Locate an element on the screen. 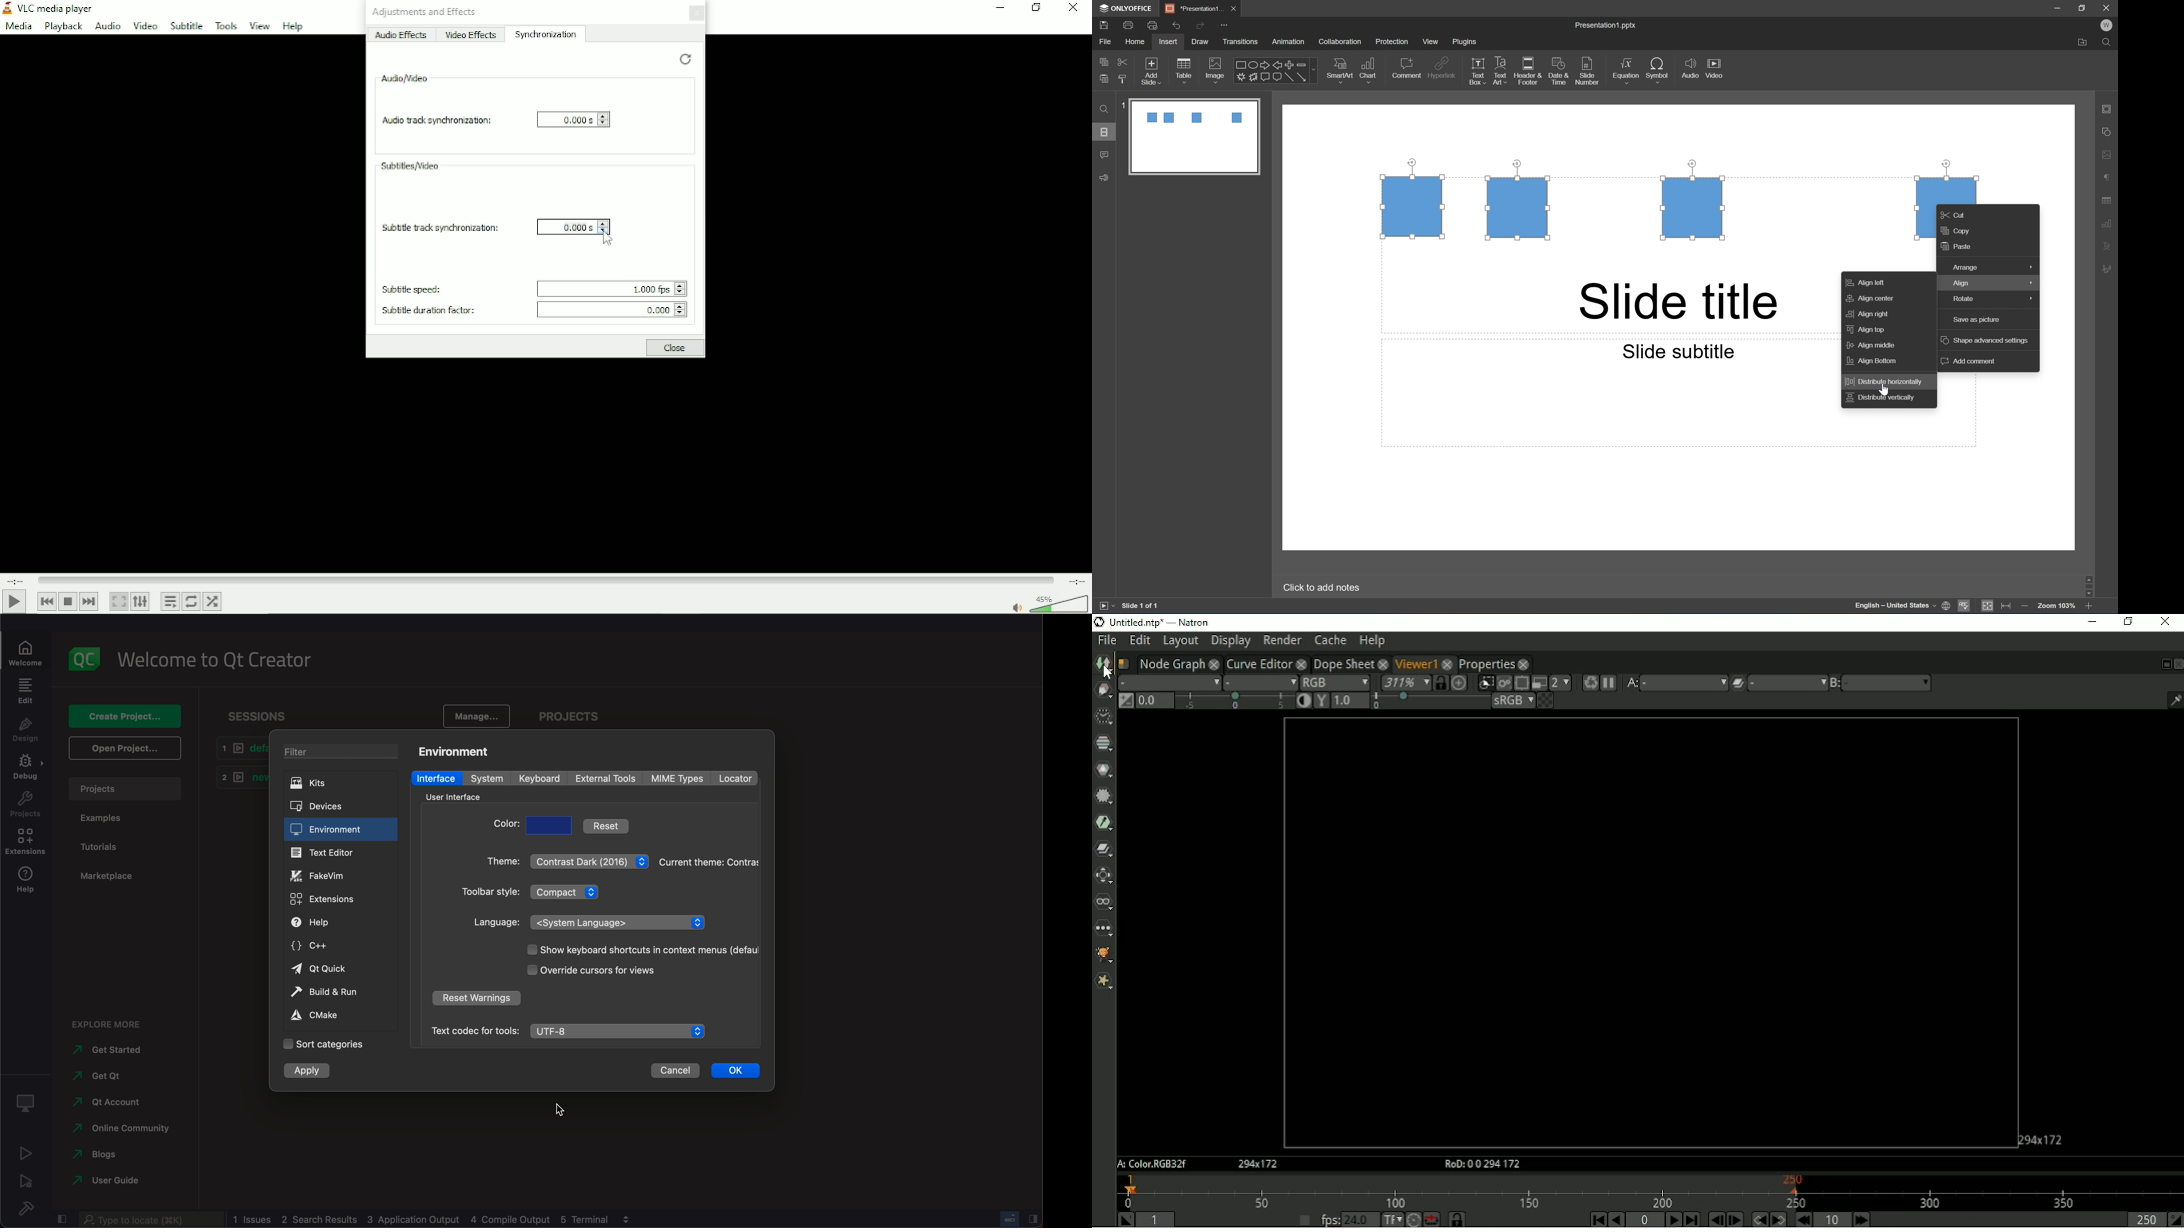 The height and width of the screenshot is (1232, 2184). slide 1 of 1 is located at coordinates (1140, 606).